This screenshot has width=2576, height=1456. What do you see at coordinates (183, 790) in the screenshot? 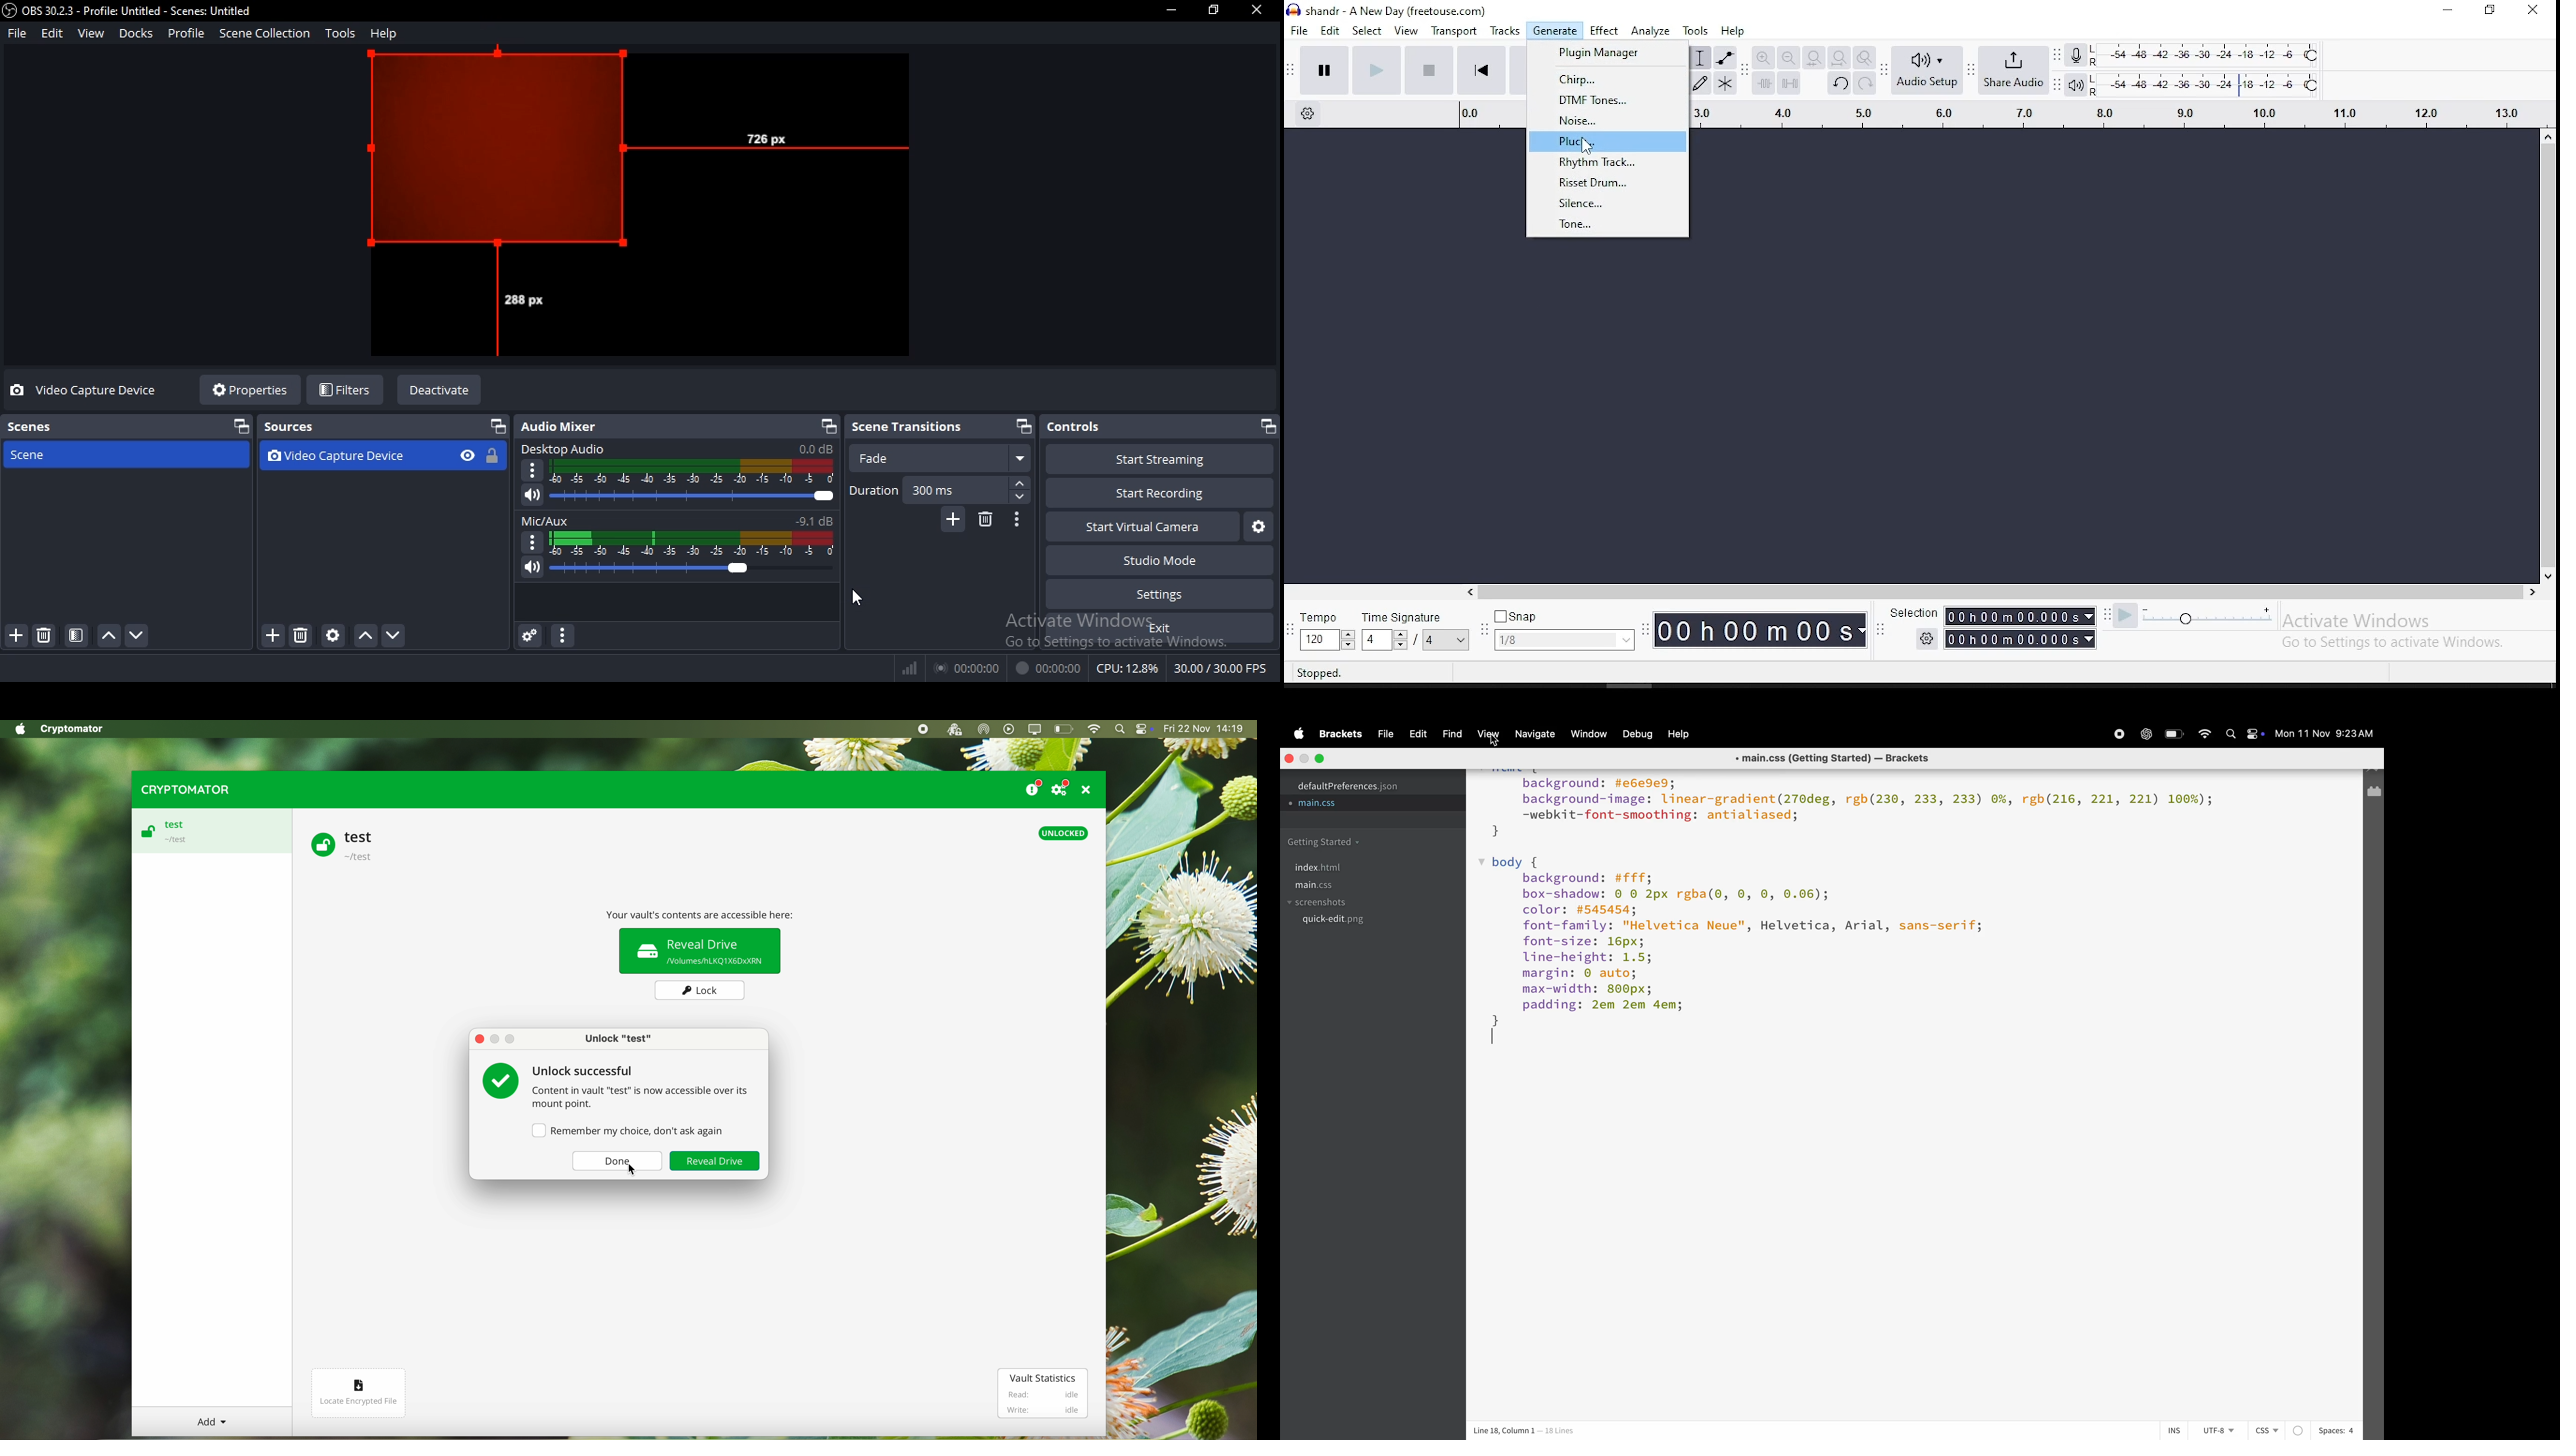
I see `cryptomator` at bounding box center [183, 790].